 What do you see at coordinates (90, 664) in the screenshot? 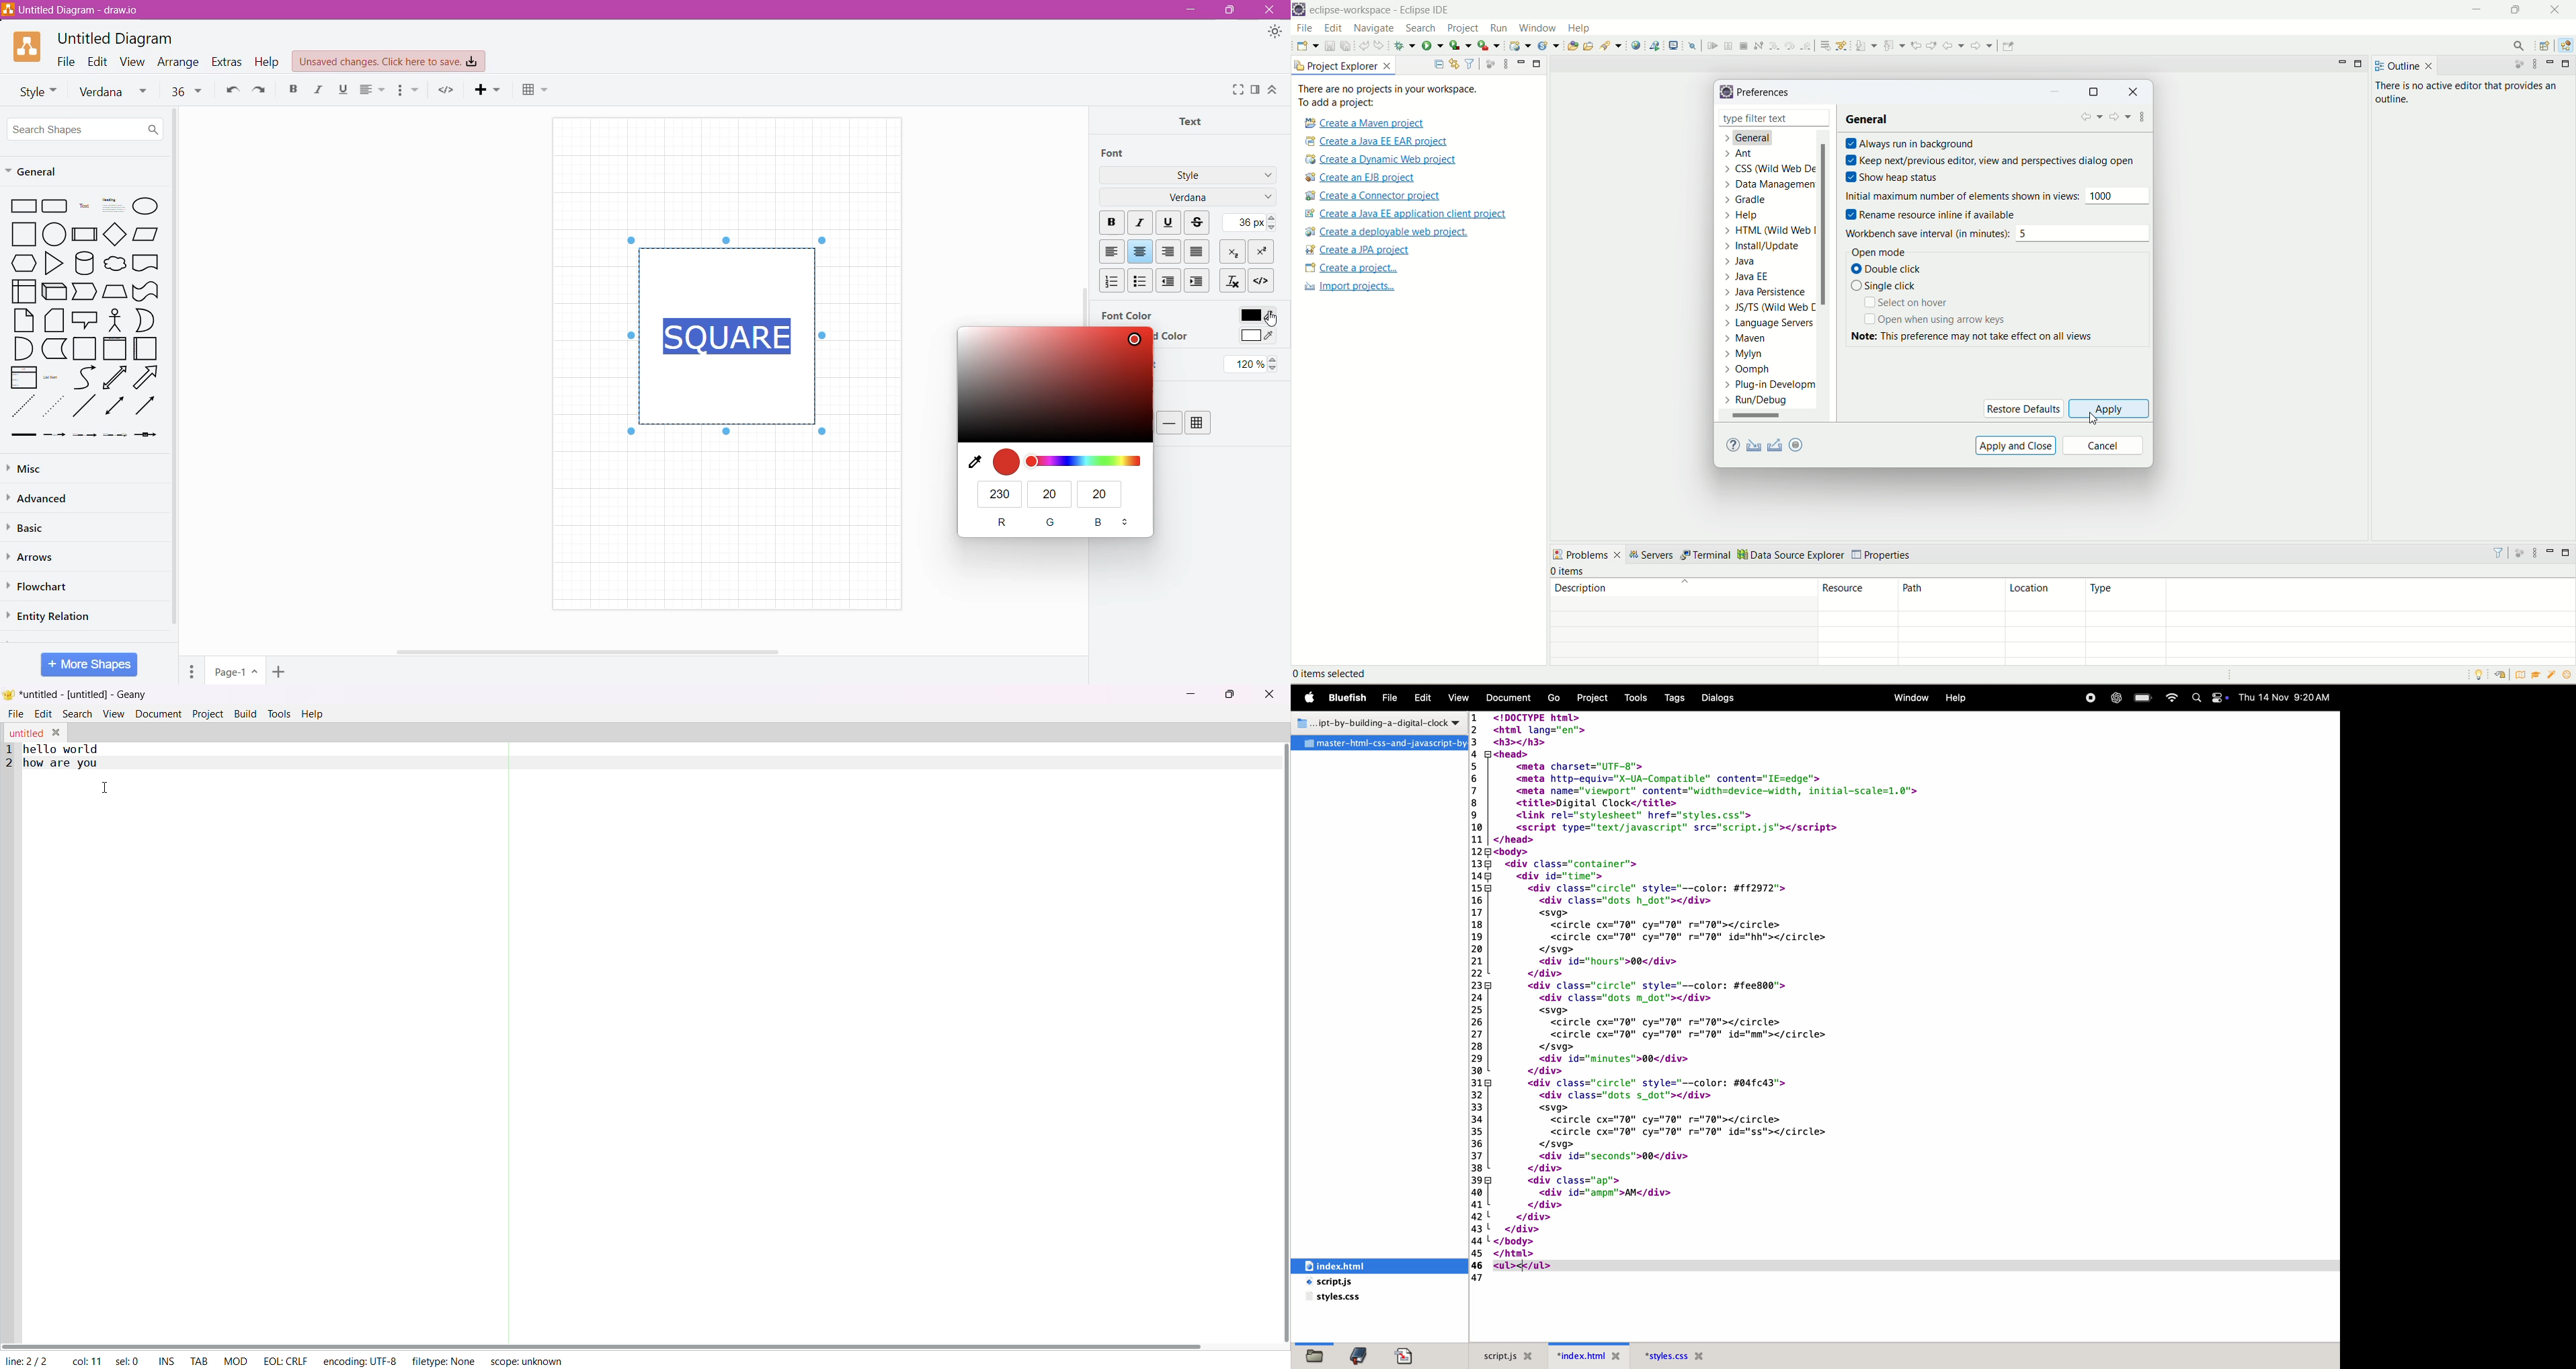
I see `More Shapes` at bounding box center [90, 664].